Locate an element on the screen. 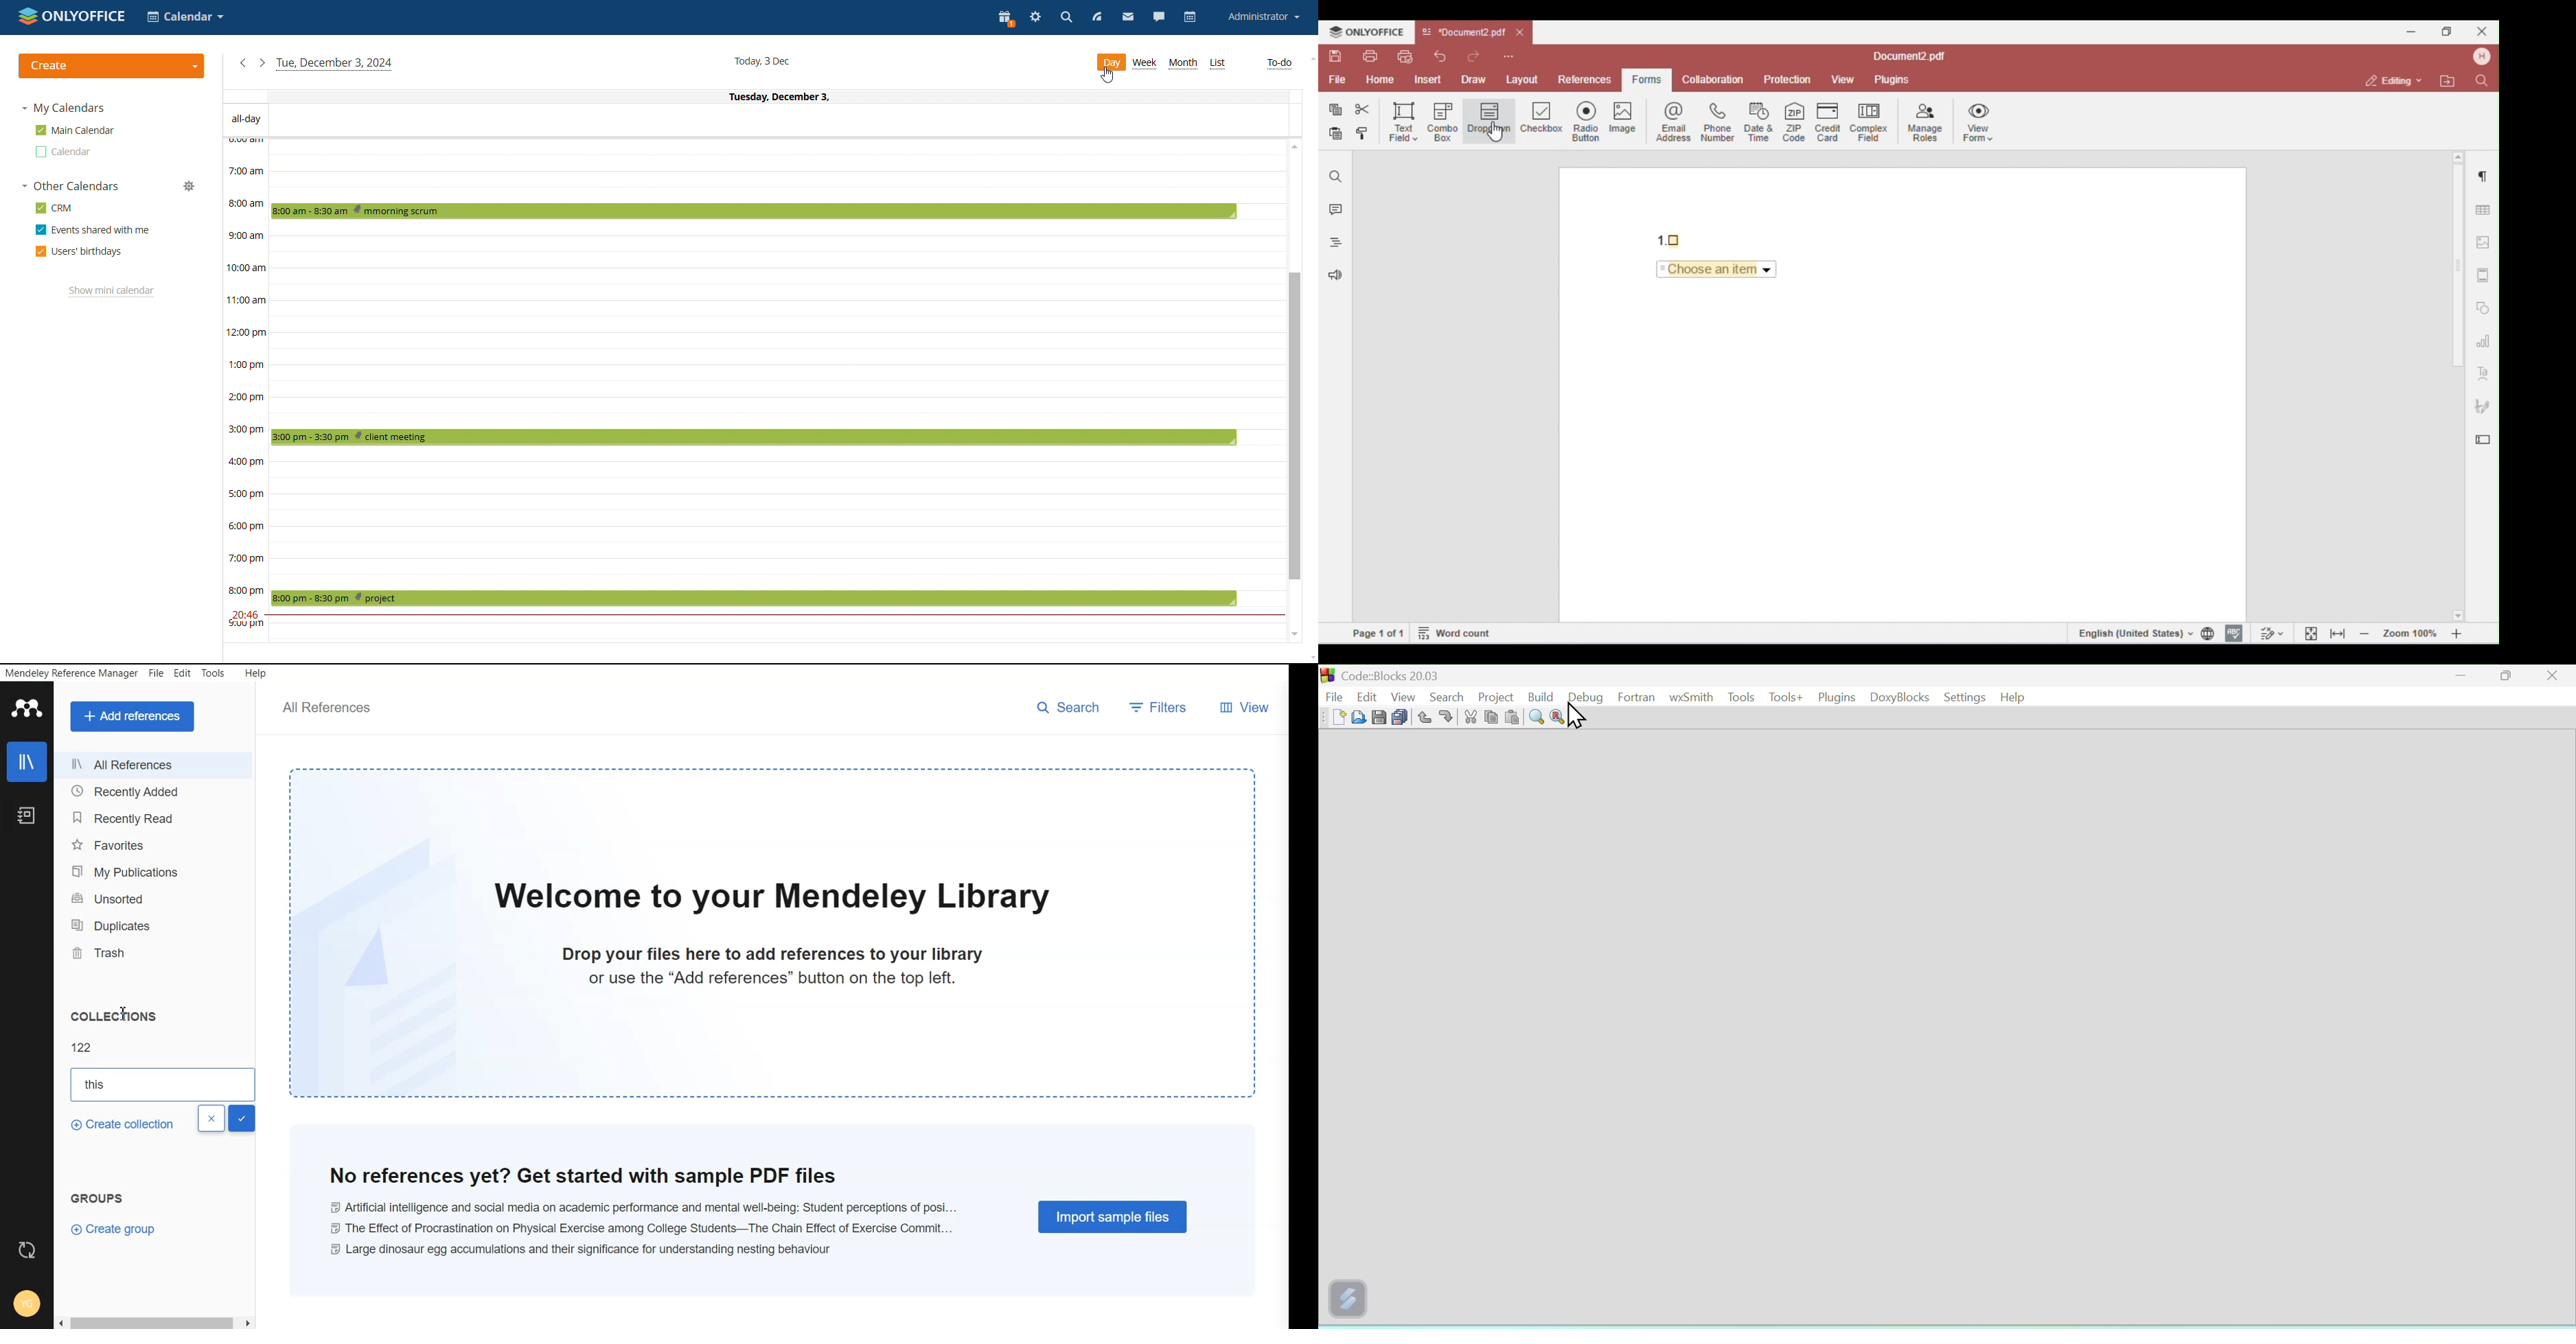 This screenshot has height=1344, width=2576. select application is located at coordinates (184, 16).